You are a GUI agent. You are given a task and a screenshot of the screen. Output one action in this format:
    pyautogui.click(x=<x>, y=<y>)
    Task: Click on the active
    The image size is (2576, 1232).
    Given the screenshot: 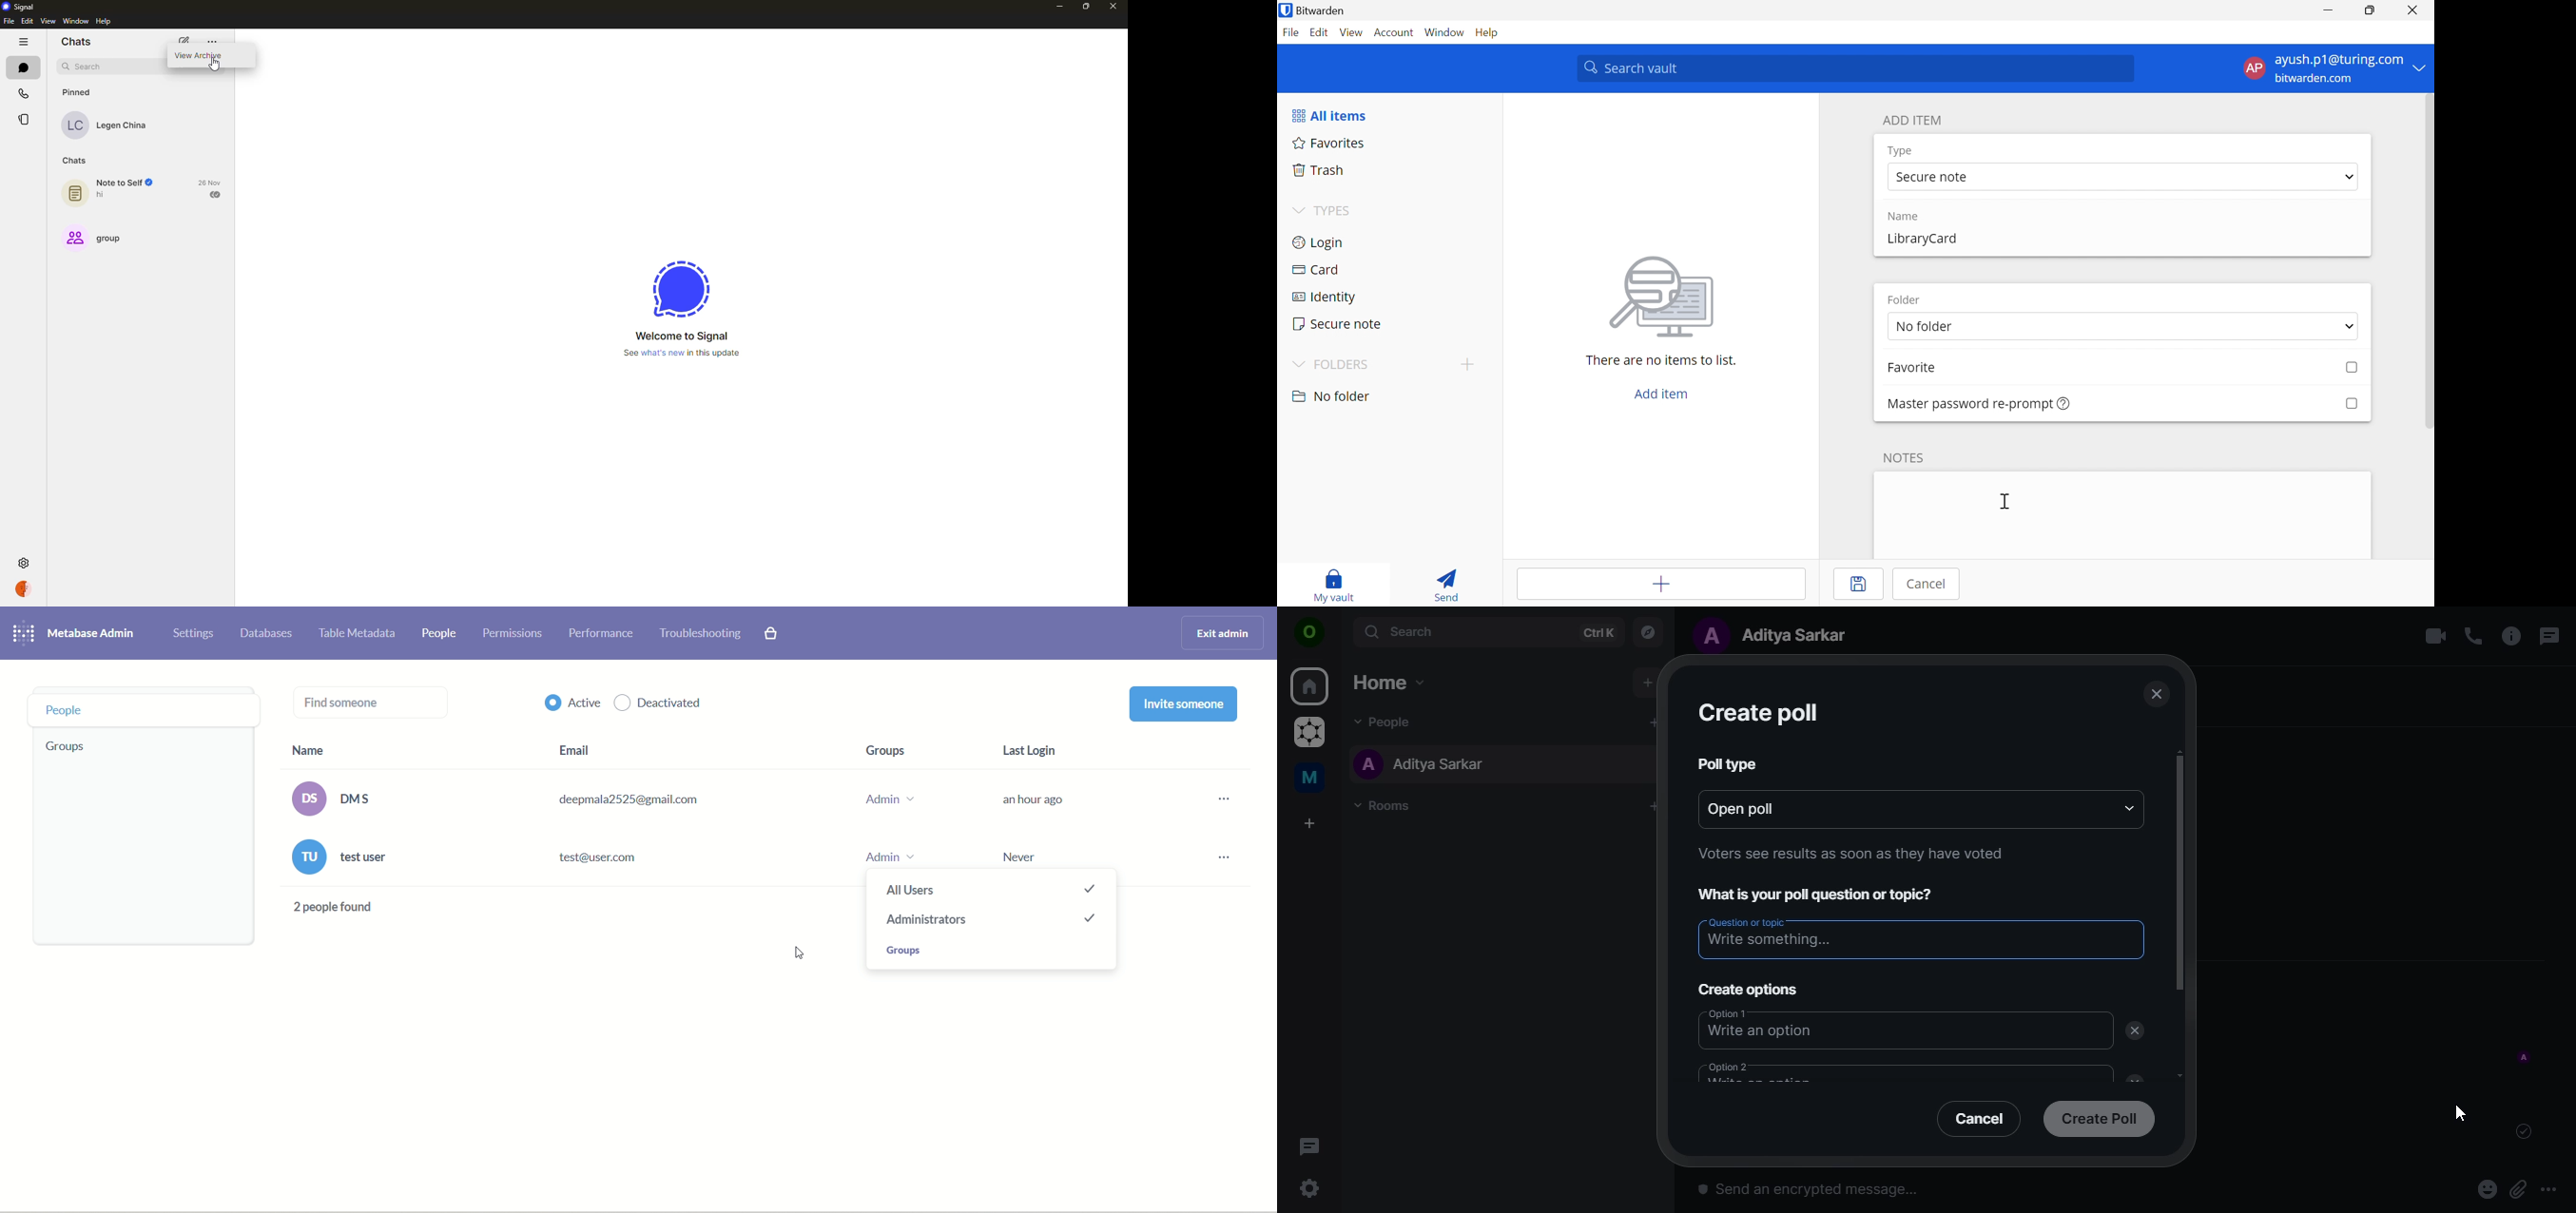 What is the action you would take?
    pyautogui.click(x=573, y=701)
    